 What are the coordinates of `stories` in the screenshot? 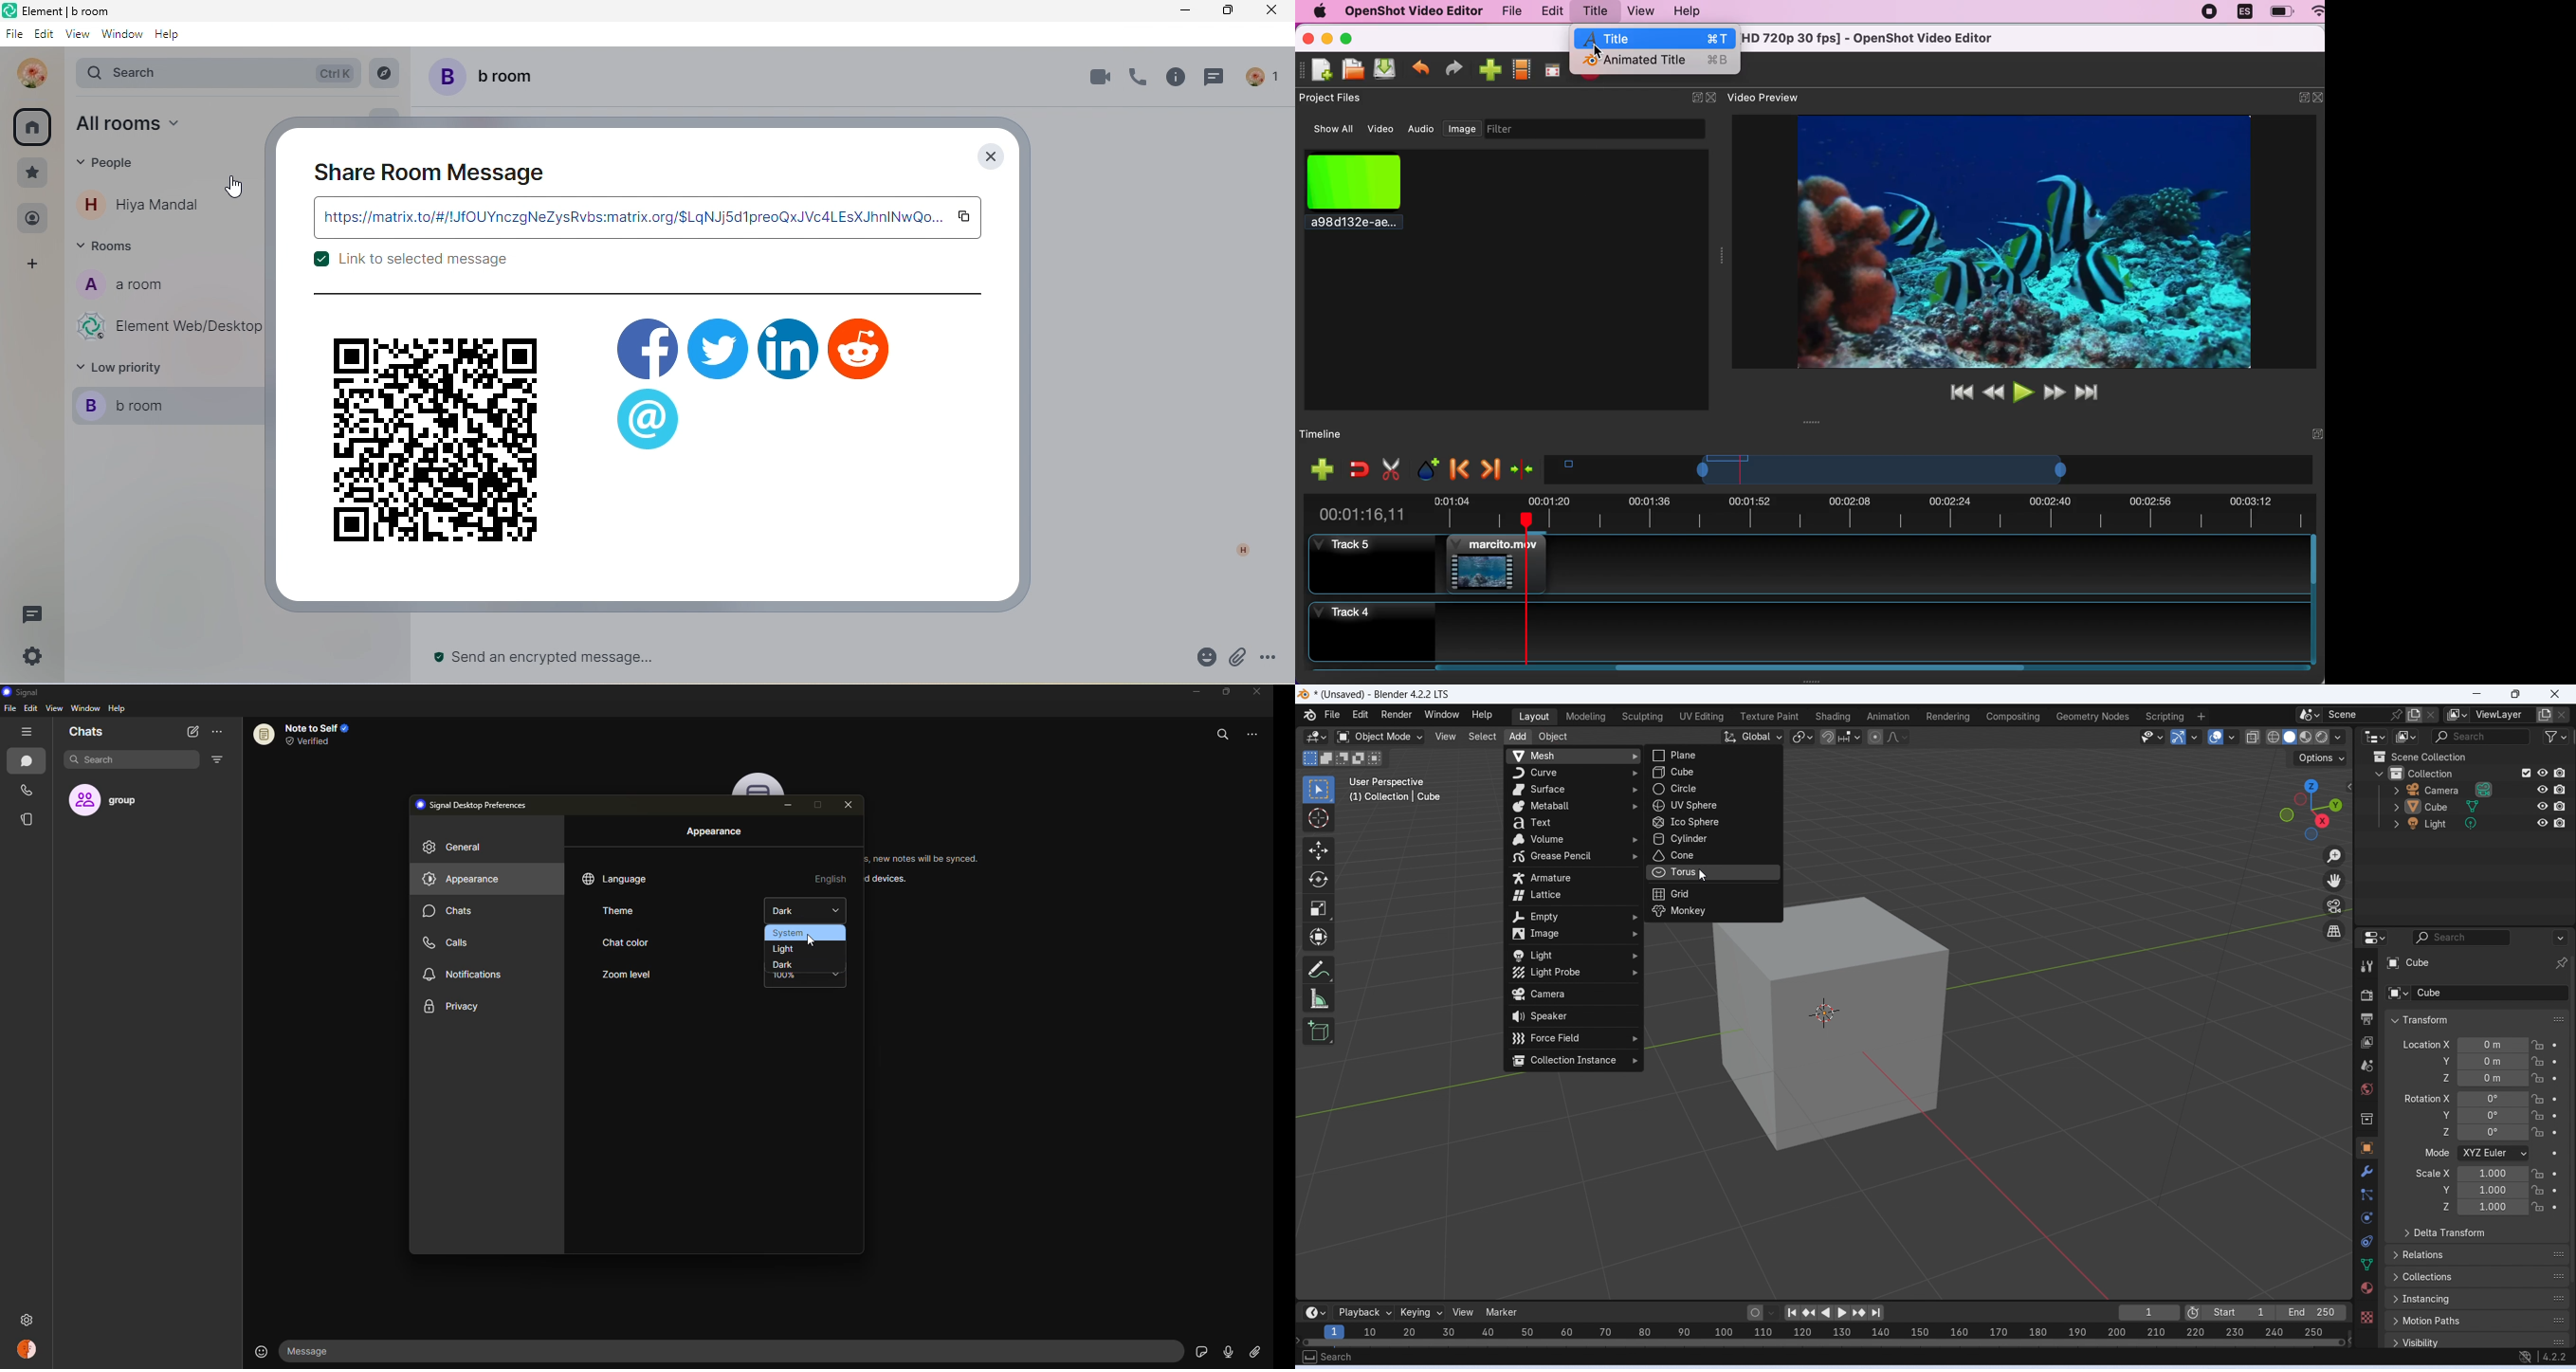 It's located at (31, 819).